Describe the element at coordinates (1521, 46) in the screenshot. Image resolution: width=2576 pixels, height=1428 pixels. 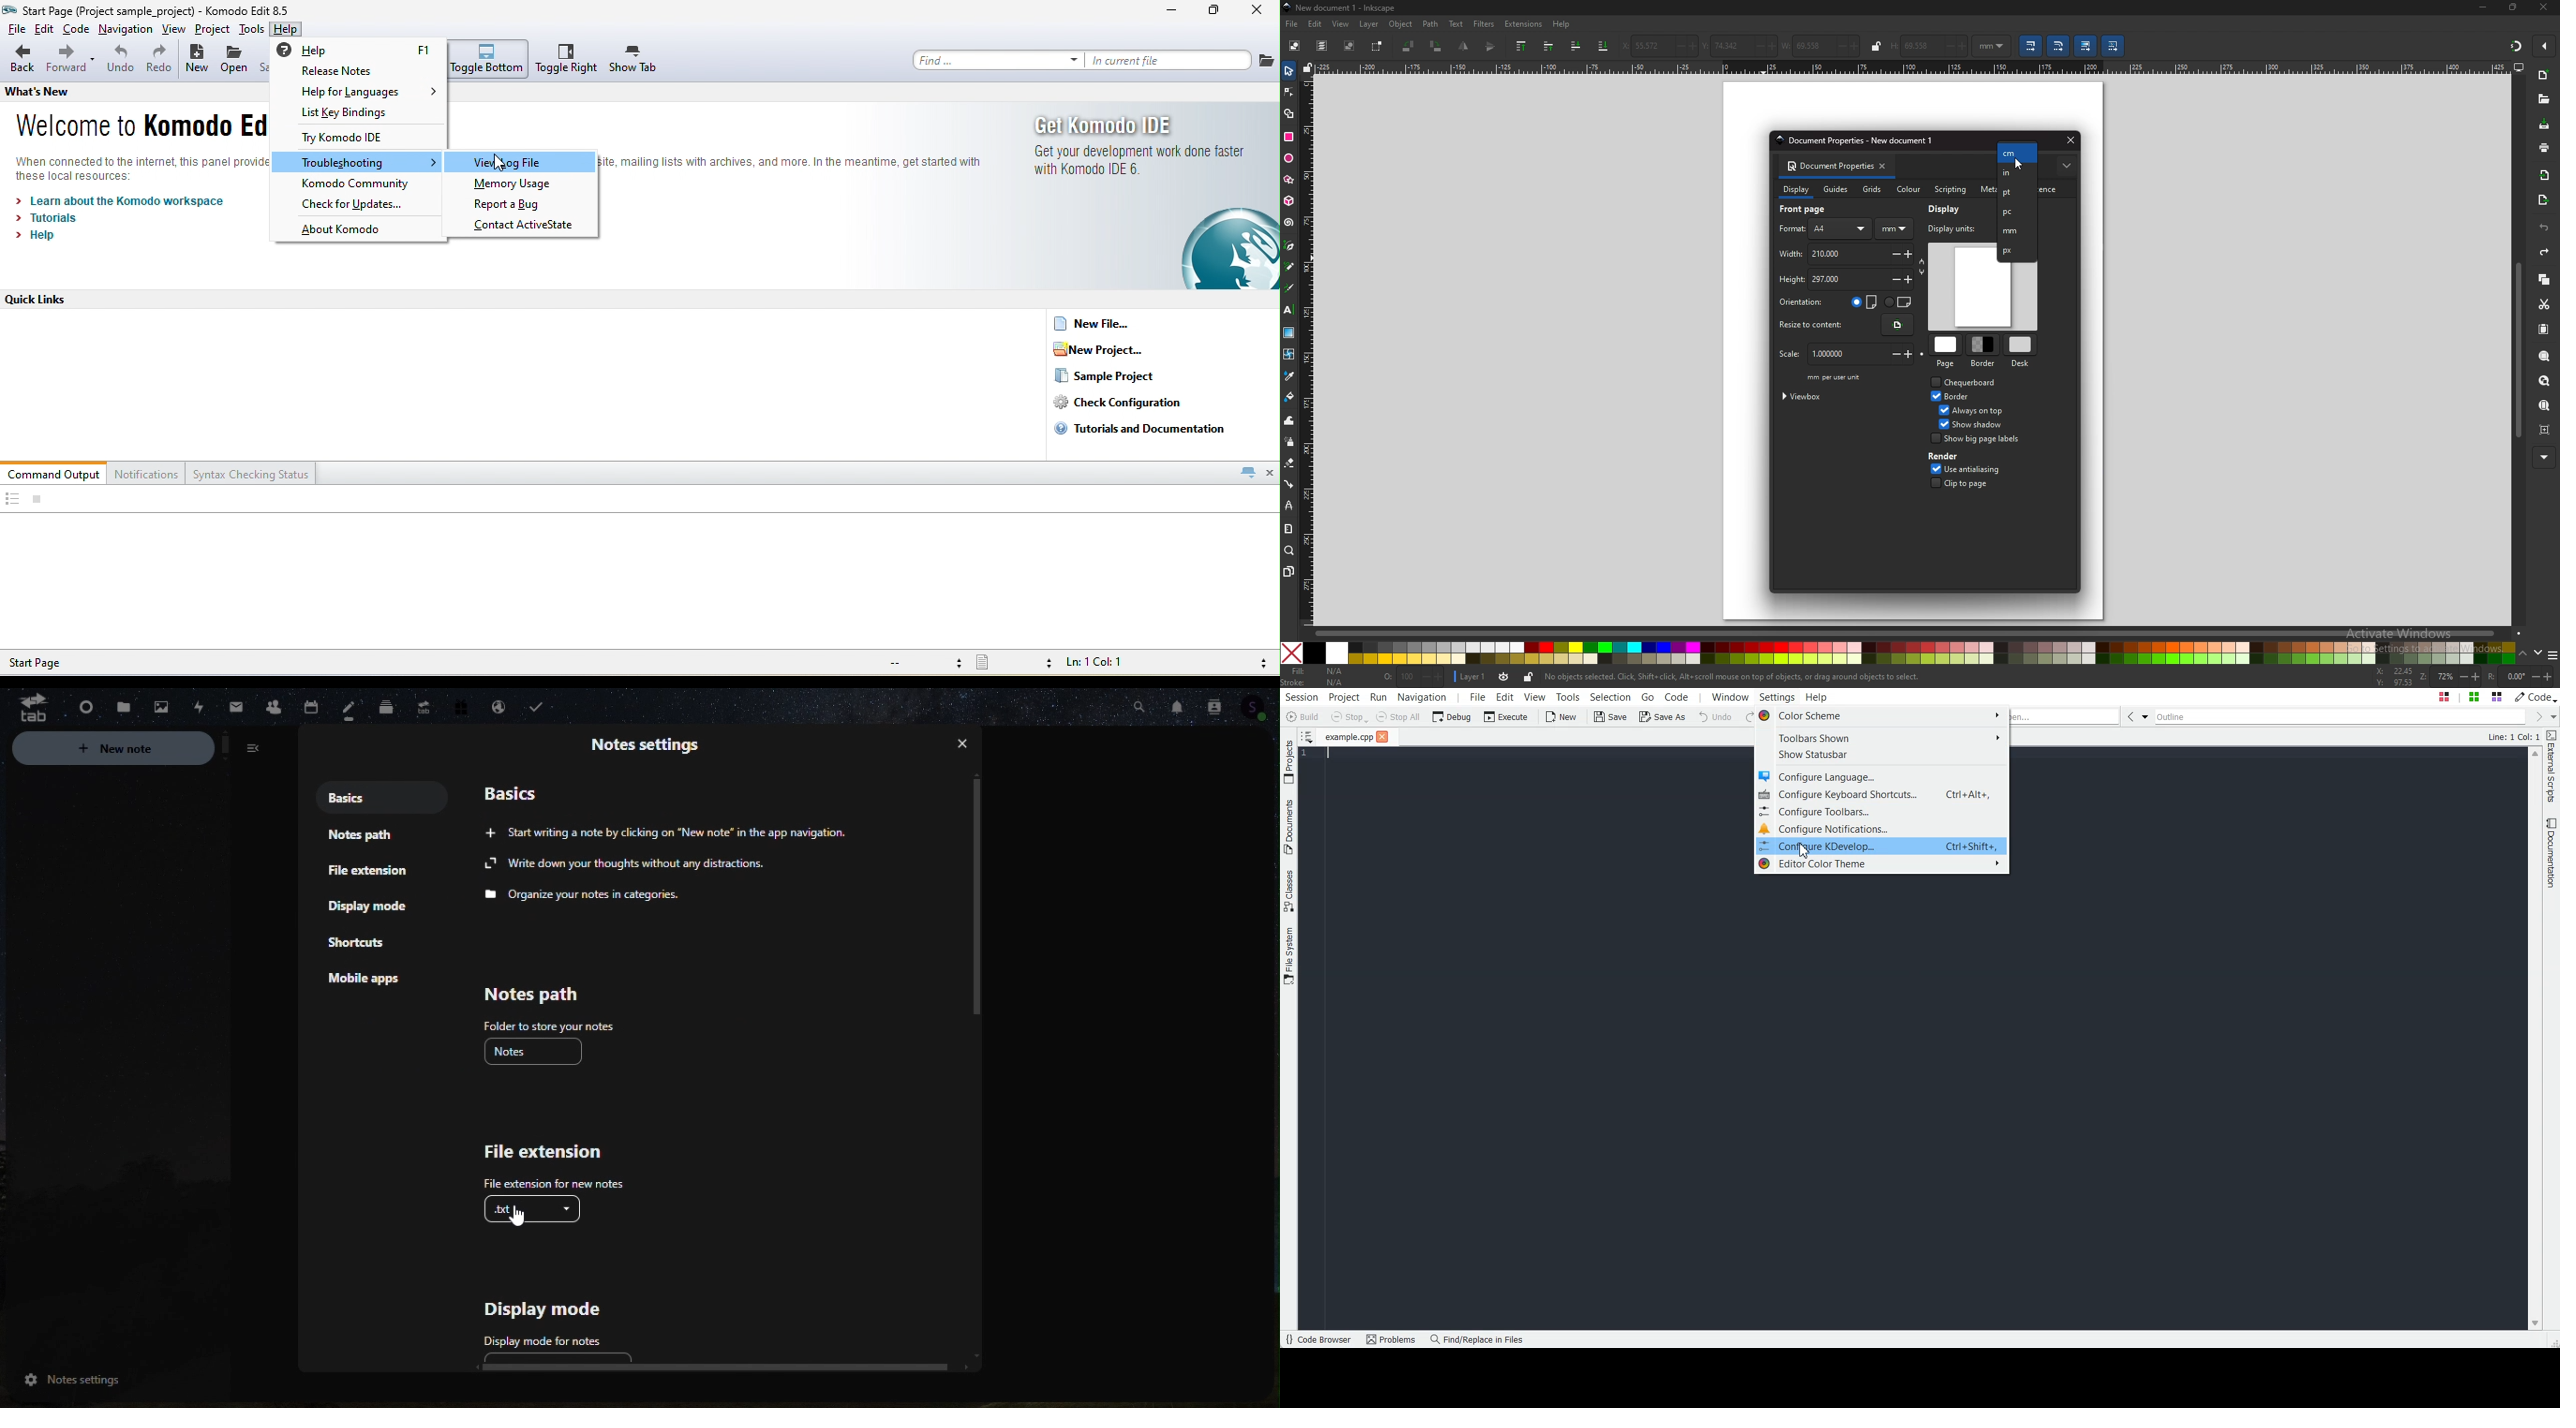
I see `raise selection to top` at that location.